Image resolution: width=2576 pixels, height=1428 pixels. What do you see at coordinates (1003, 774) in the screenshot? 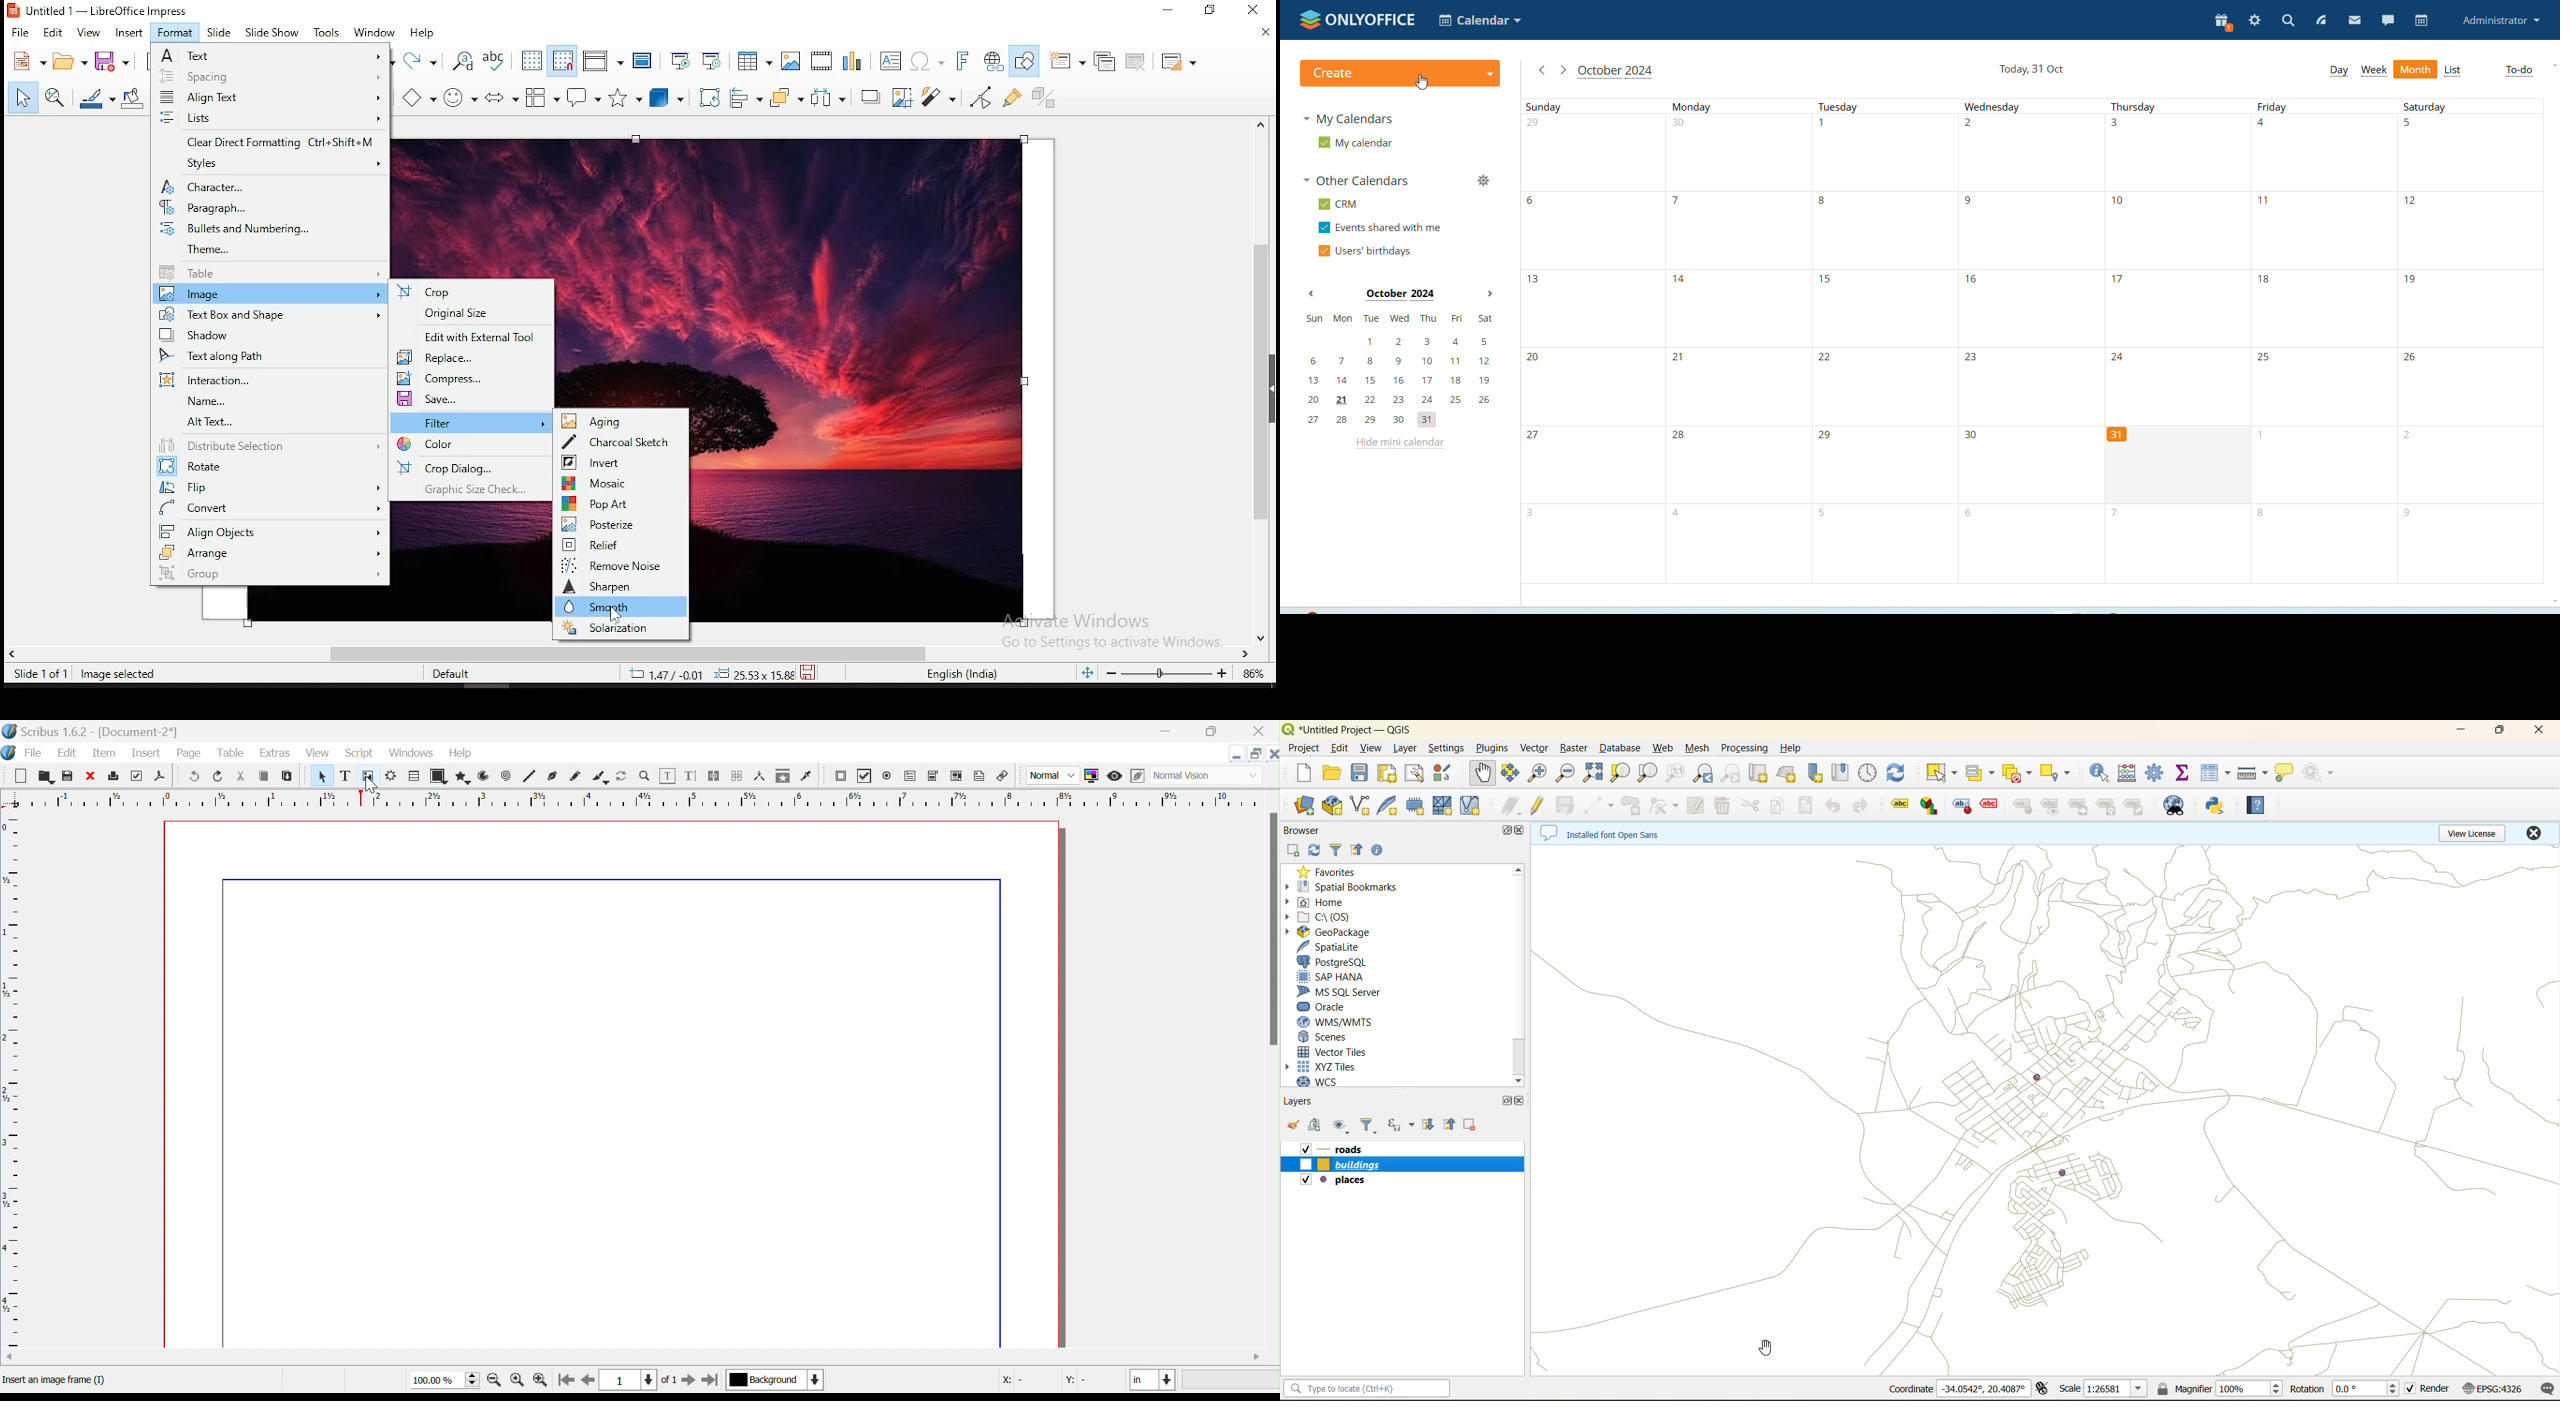
I see `link annotation` at bounding box center [1003, 774].